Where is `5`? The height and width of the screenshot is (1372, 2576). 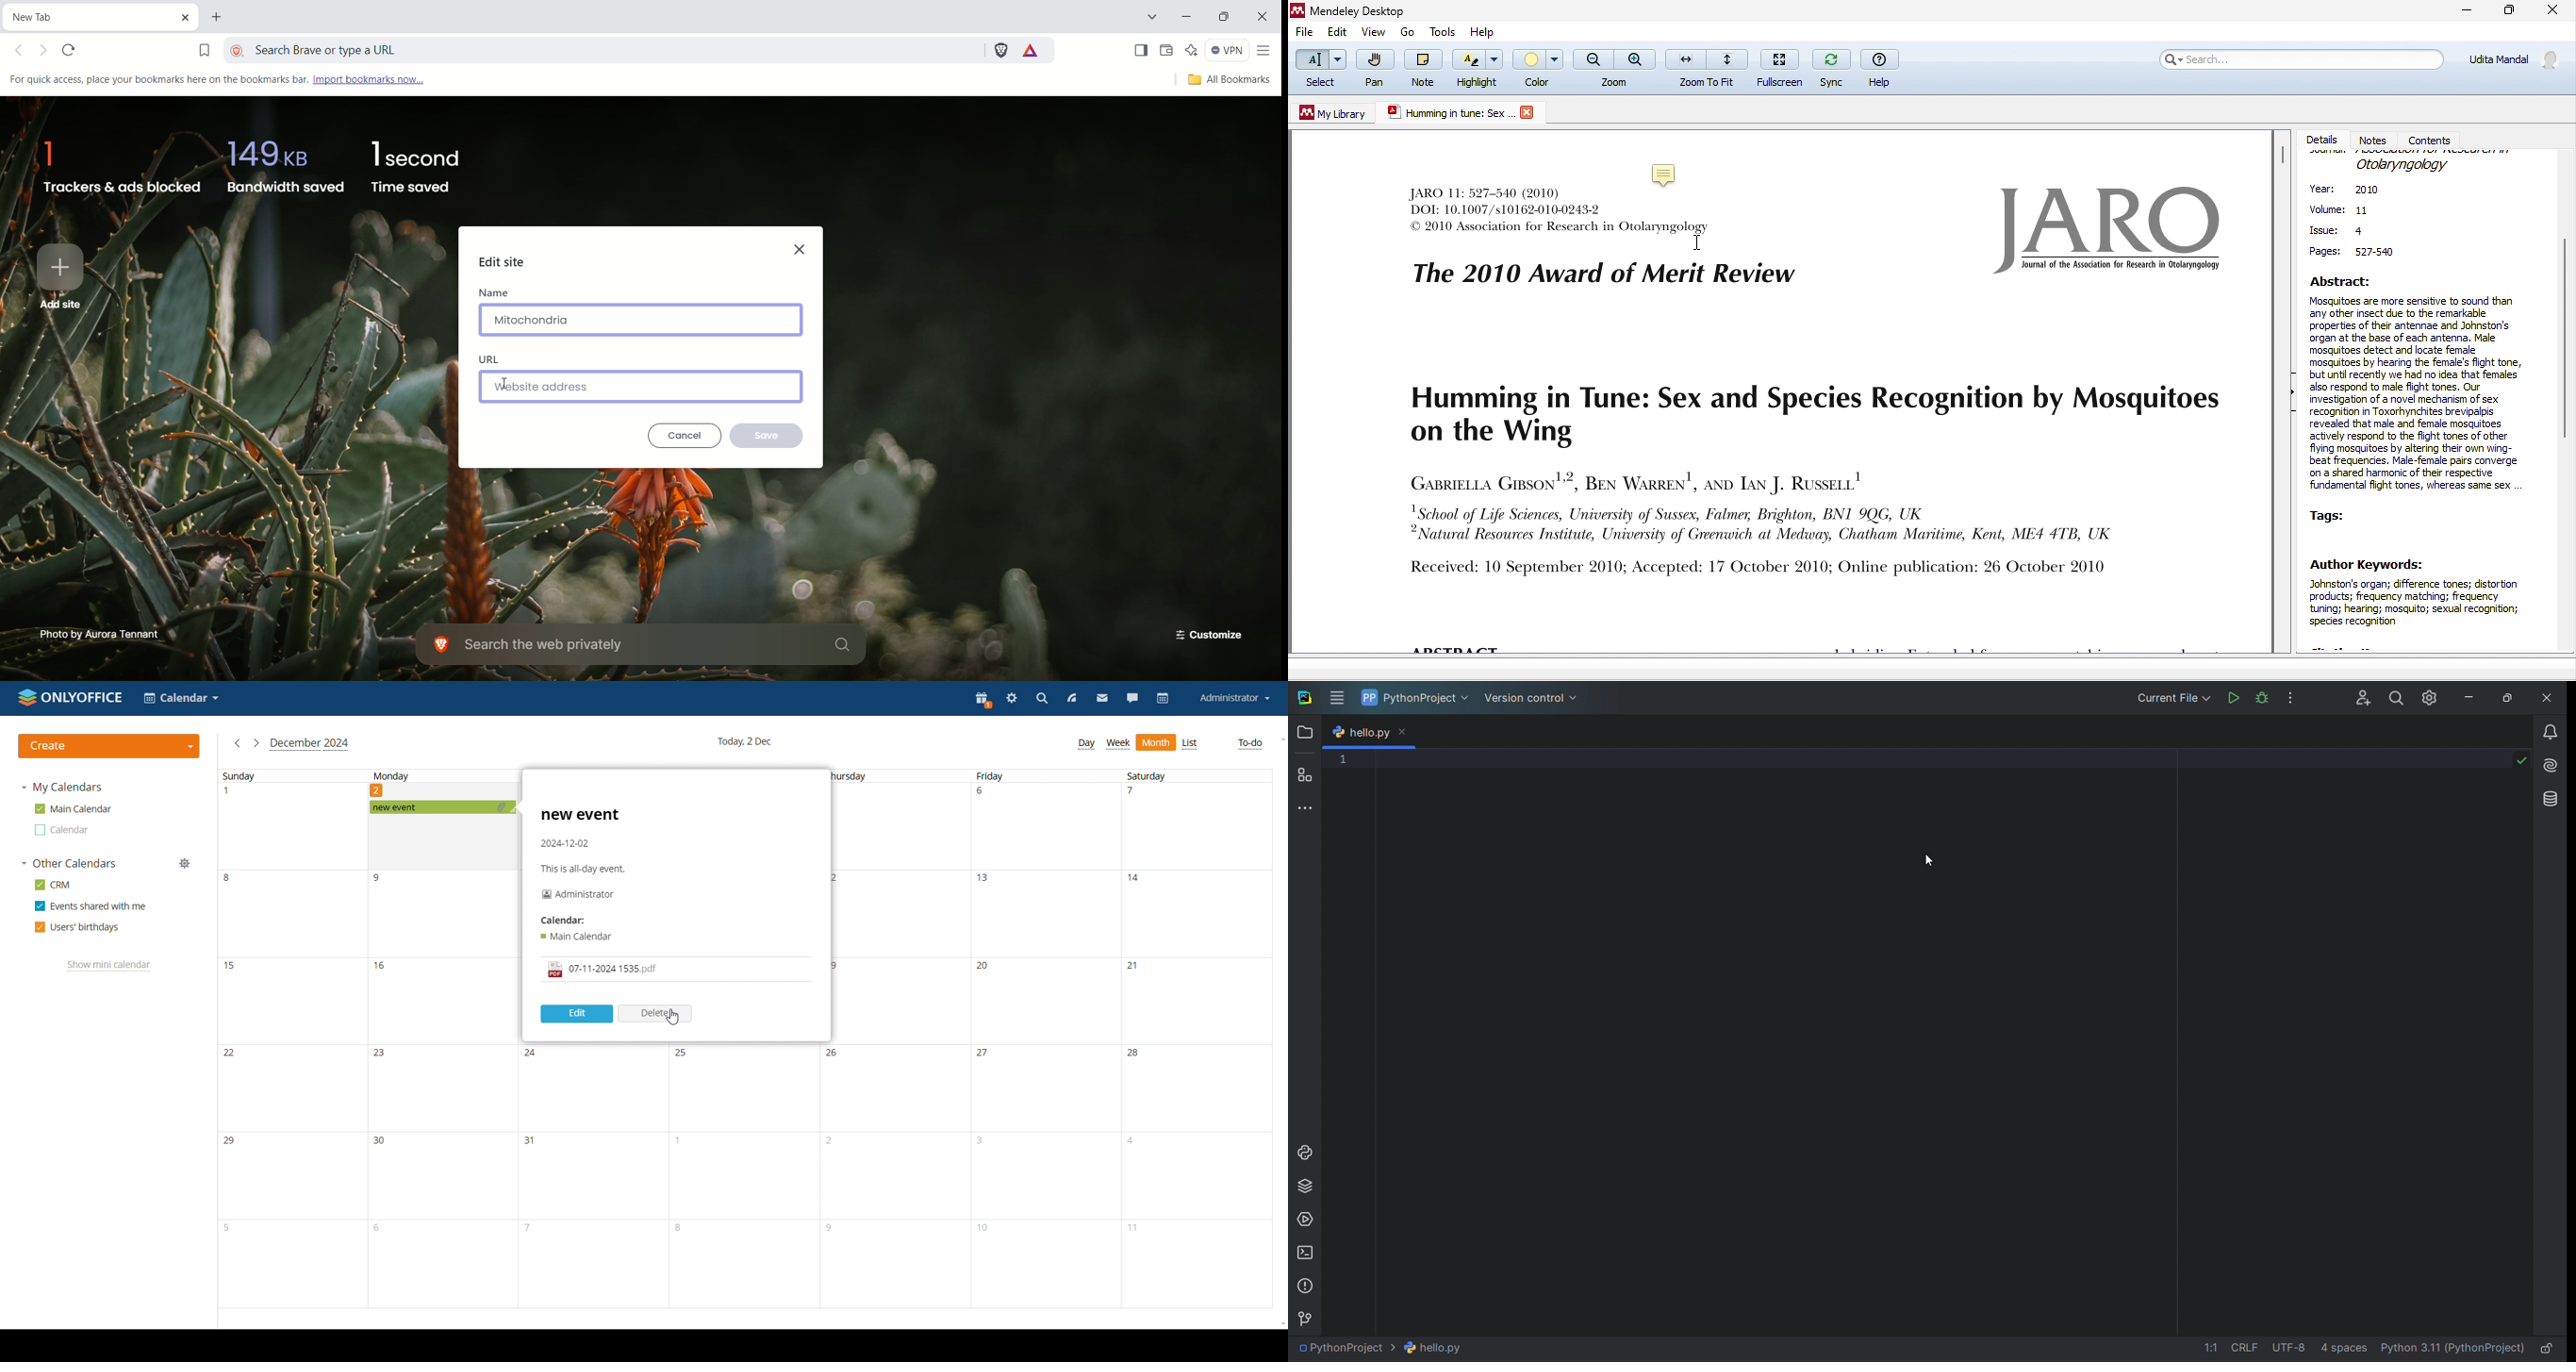
5 is located at coordinates (228, 1228).